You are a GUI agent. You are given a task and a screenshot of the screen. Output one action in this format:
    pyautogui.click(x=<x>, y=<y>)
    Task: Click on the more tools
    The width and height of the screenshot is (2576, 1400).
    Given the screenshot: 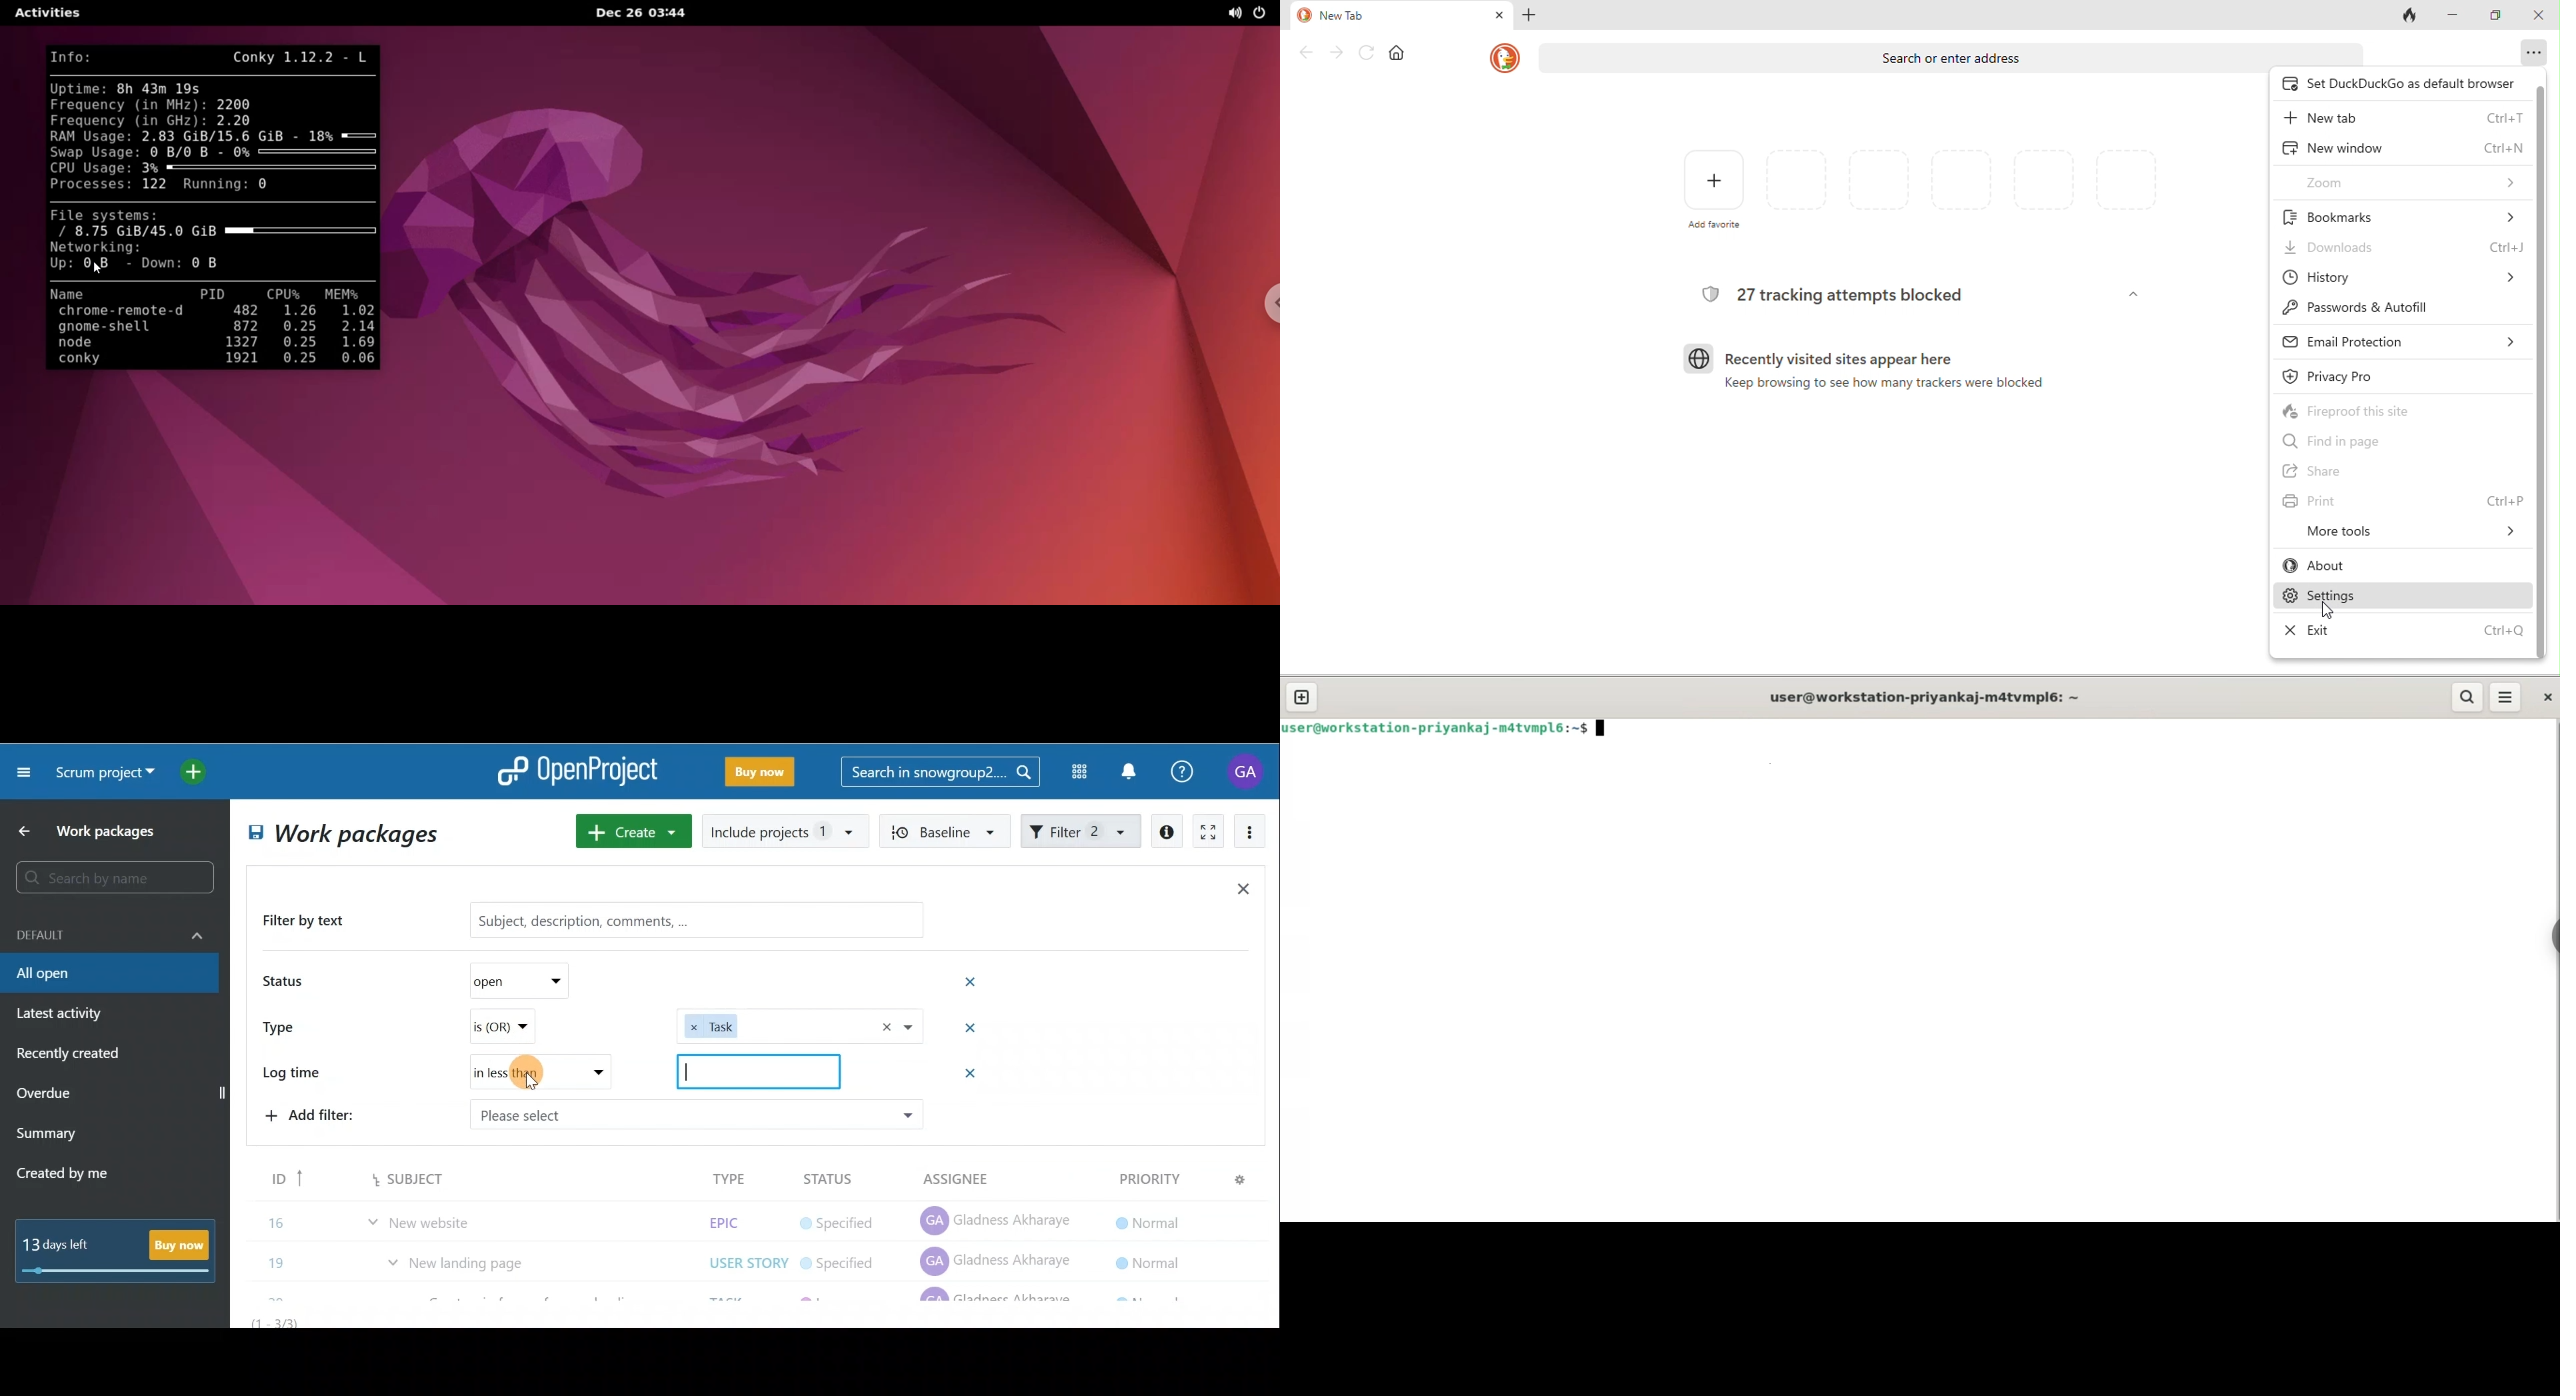 What is the action you would take?
    pyautogui.click(x=2409, y=533)
    